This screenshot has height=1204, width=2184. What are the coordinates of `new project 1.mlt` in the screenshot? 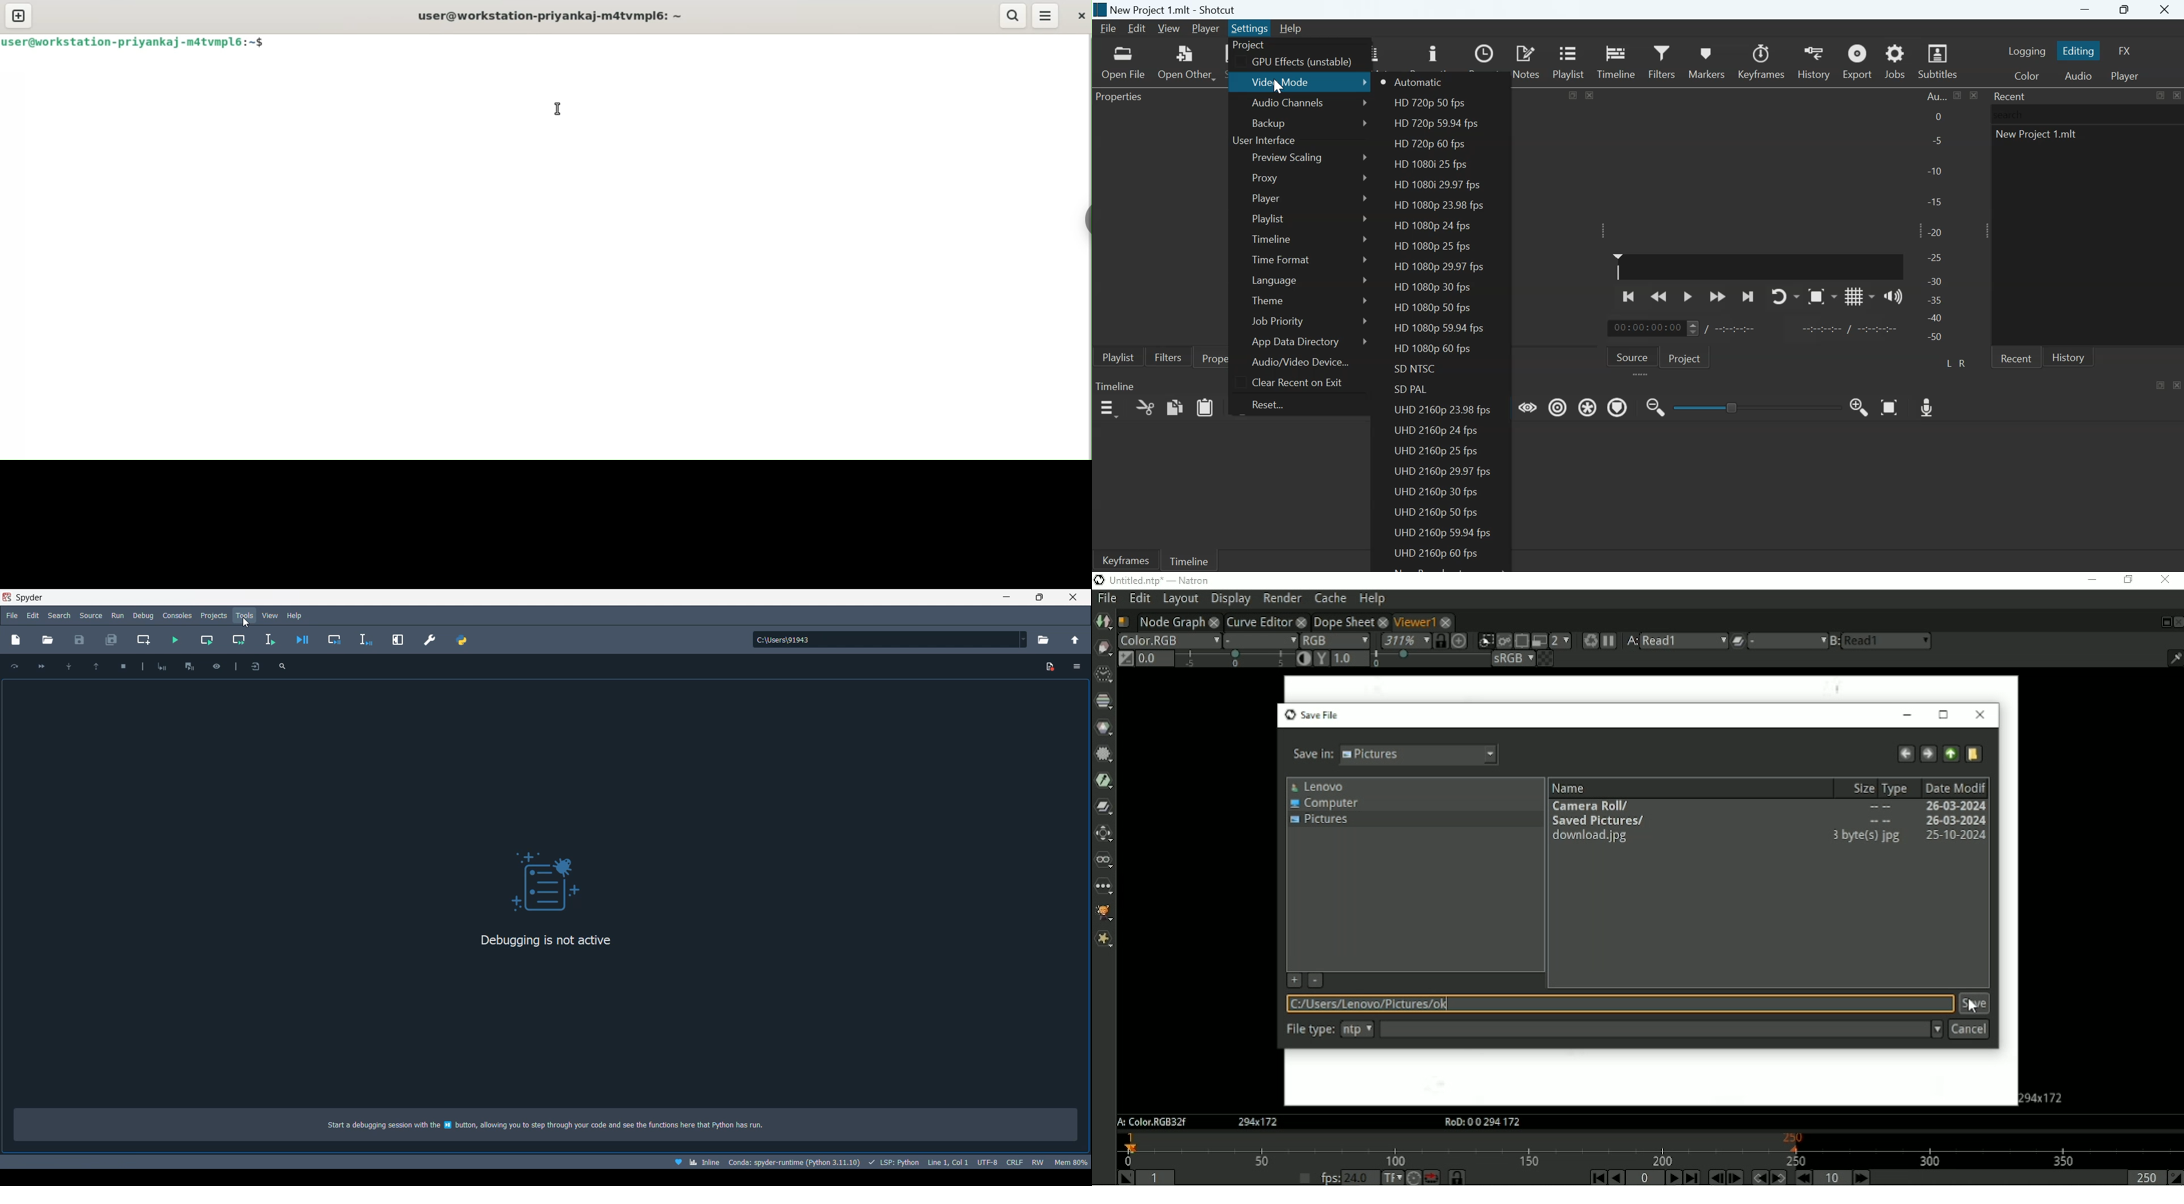 It's located at (2039, 137).